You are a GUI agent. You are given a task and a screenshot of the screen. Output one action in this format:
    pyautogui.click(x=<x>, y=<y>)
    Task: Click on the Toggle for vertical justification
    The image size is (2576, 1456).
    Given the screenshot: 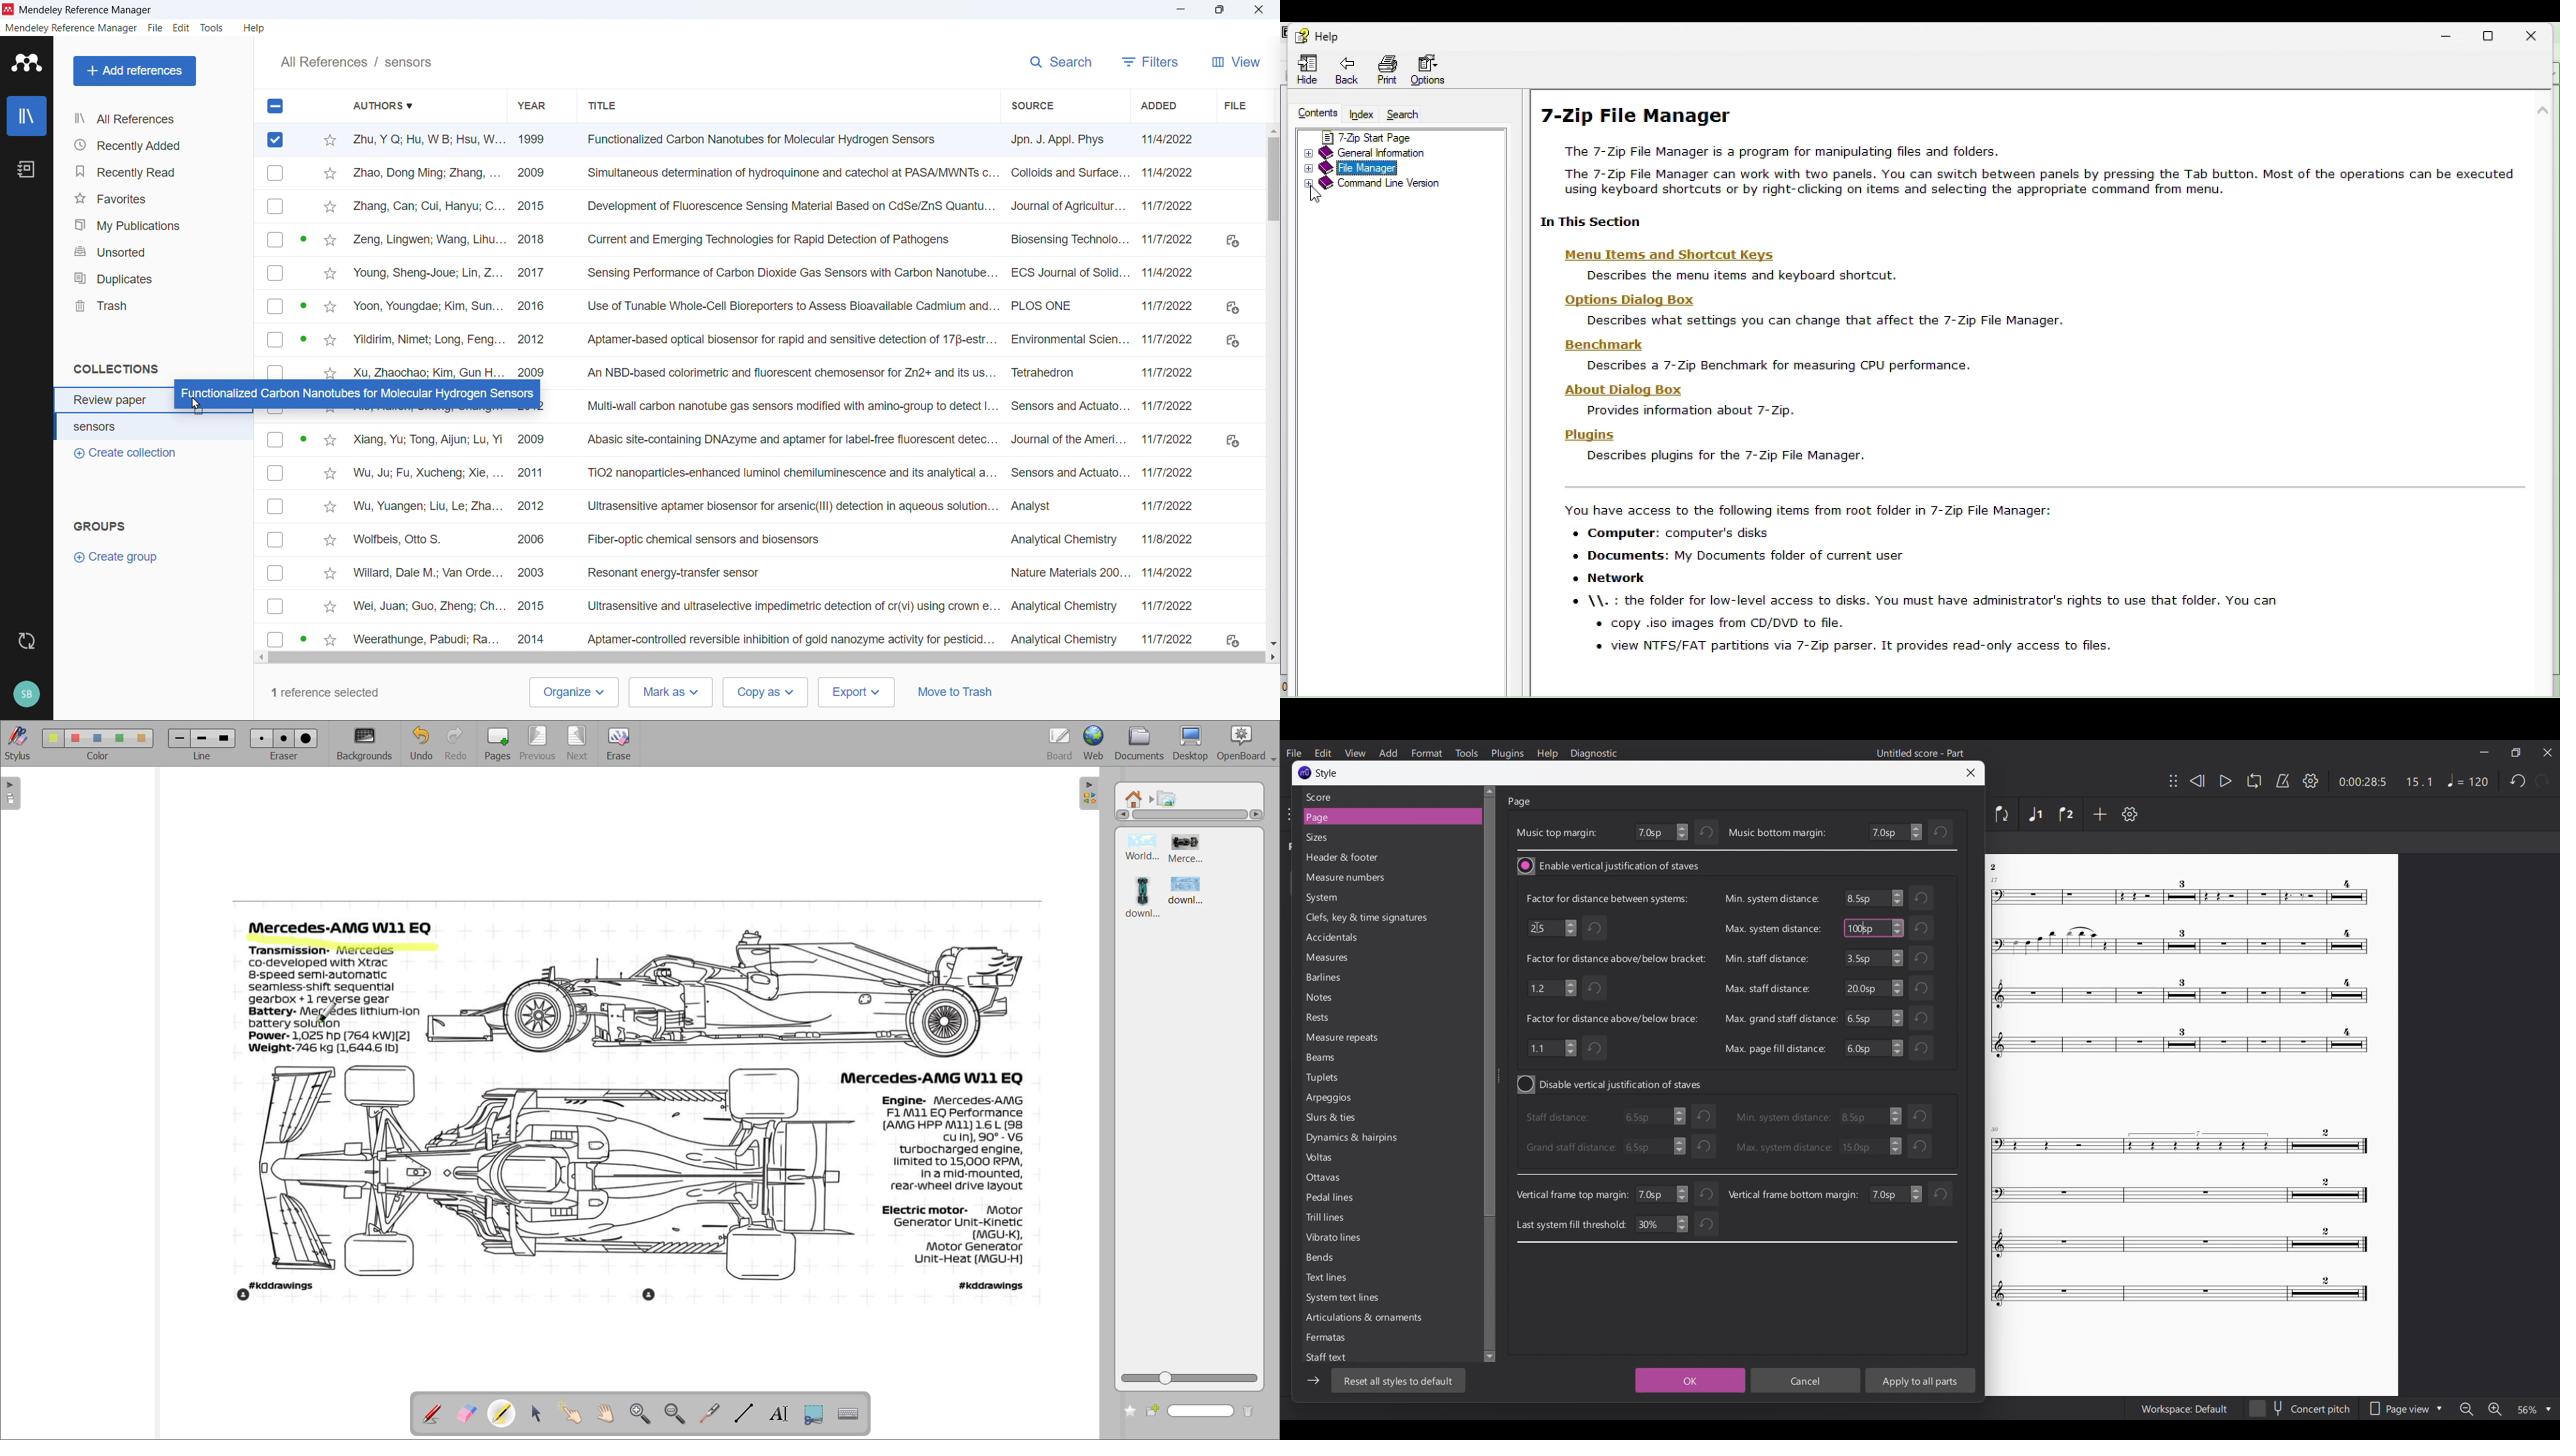 What is the action you would take?
    pyautogui.click(x=1609, y=866)
    